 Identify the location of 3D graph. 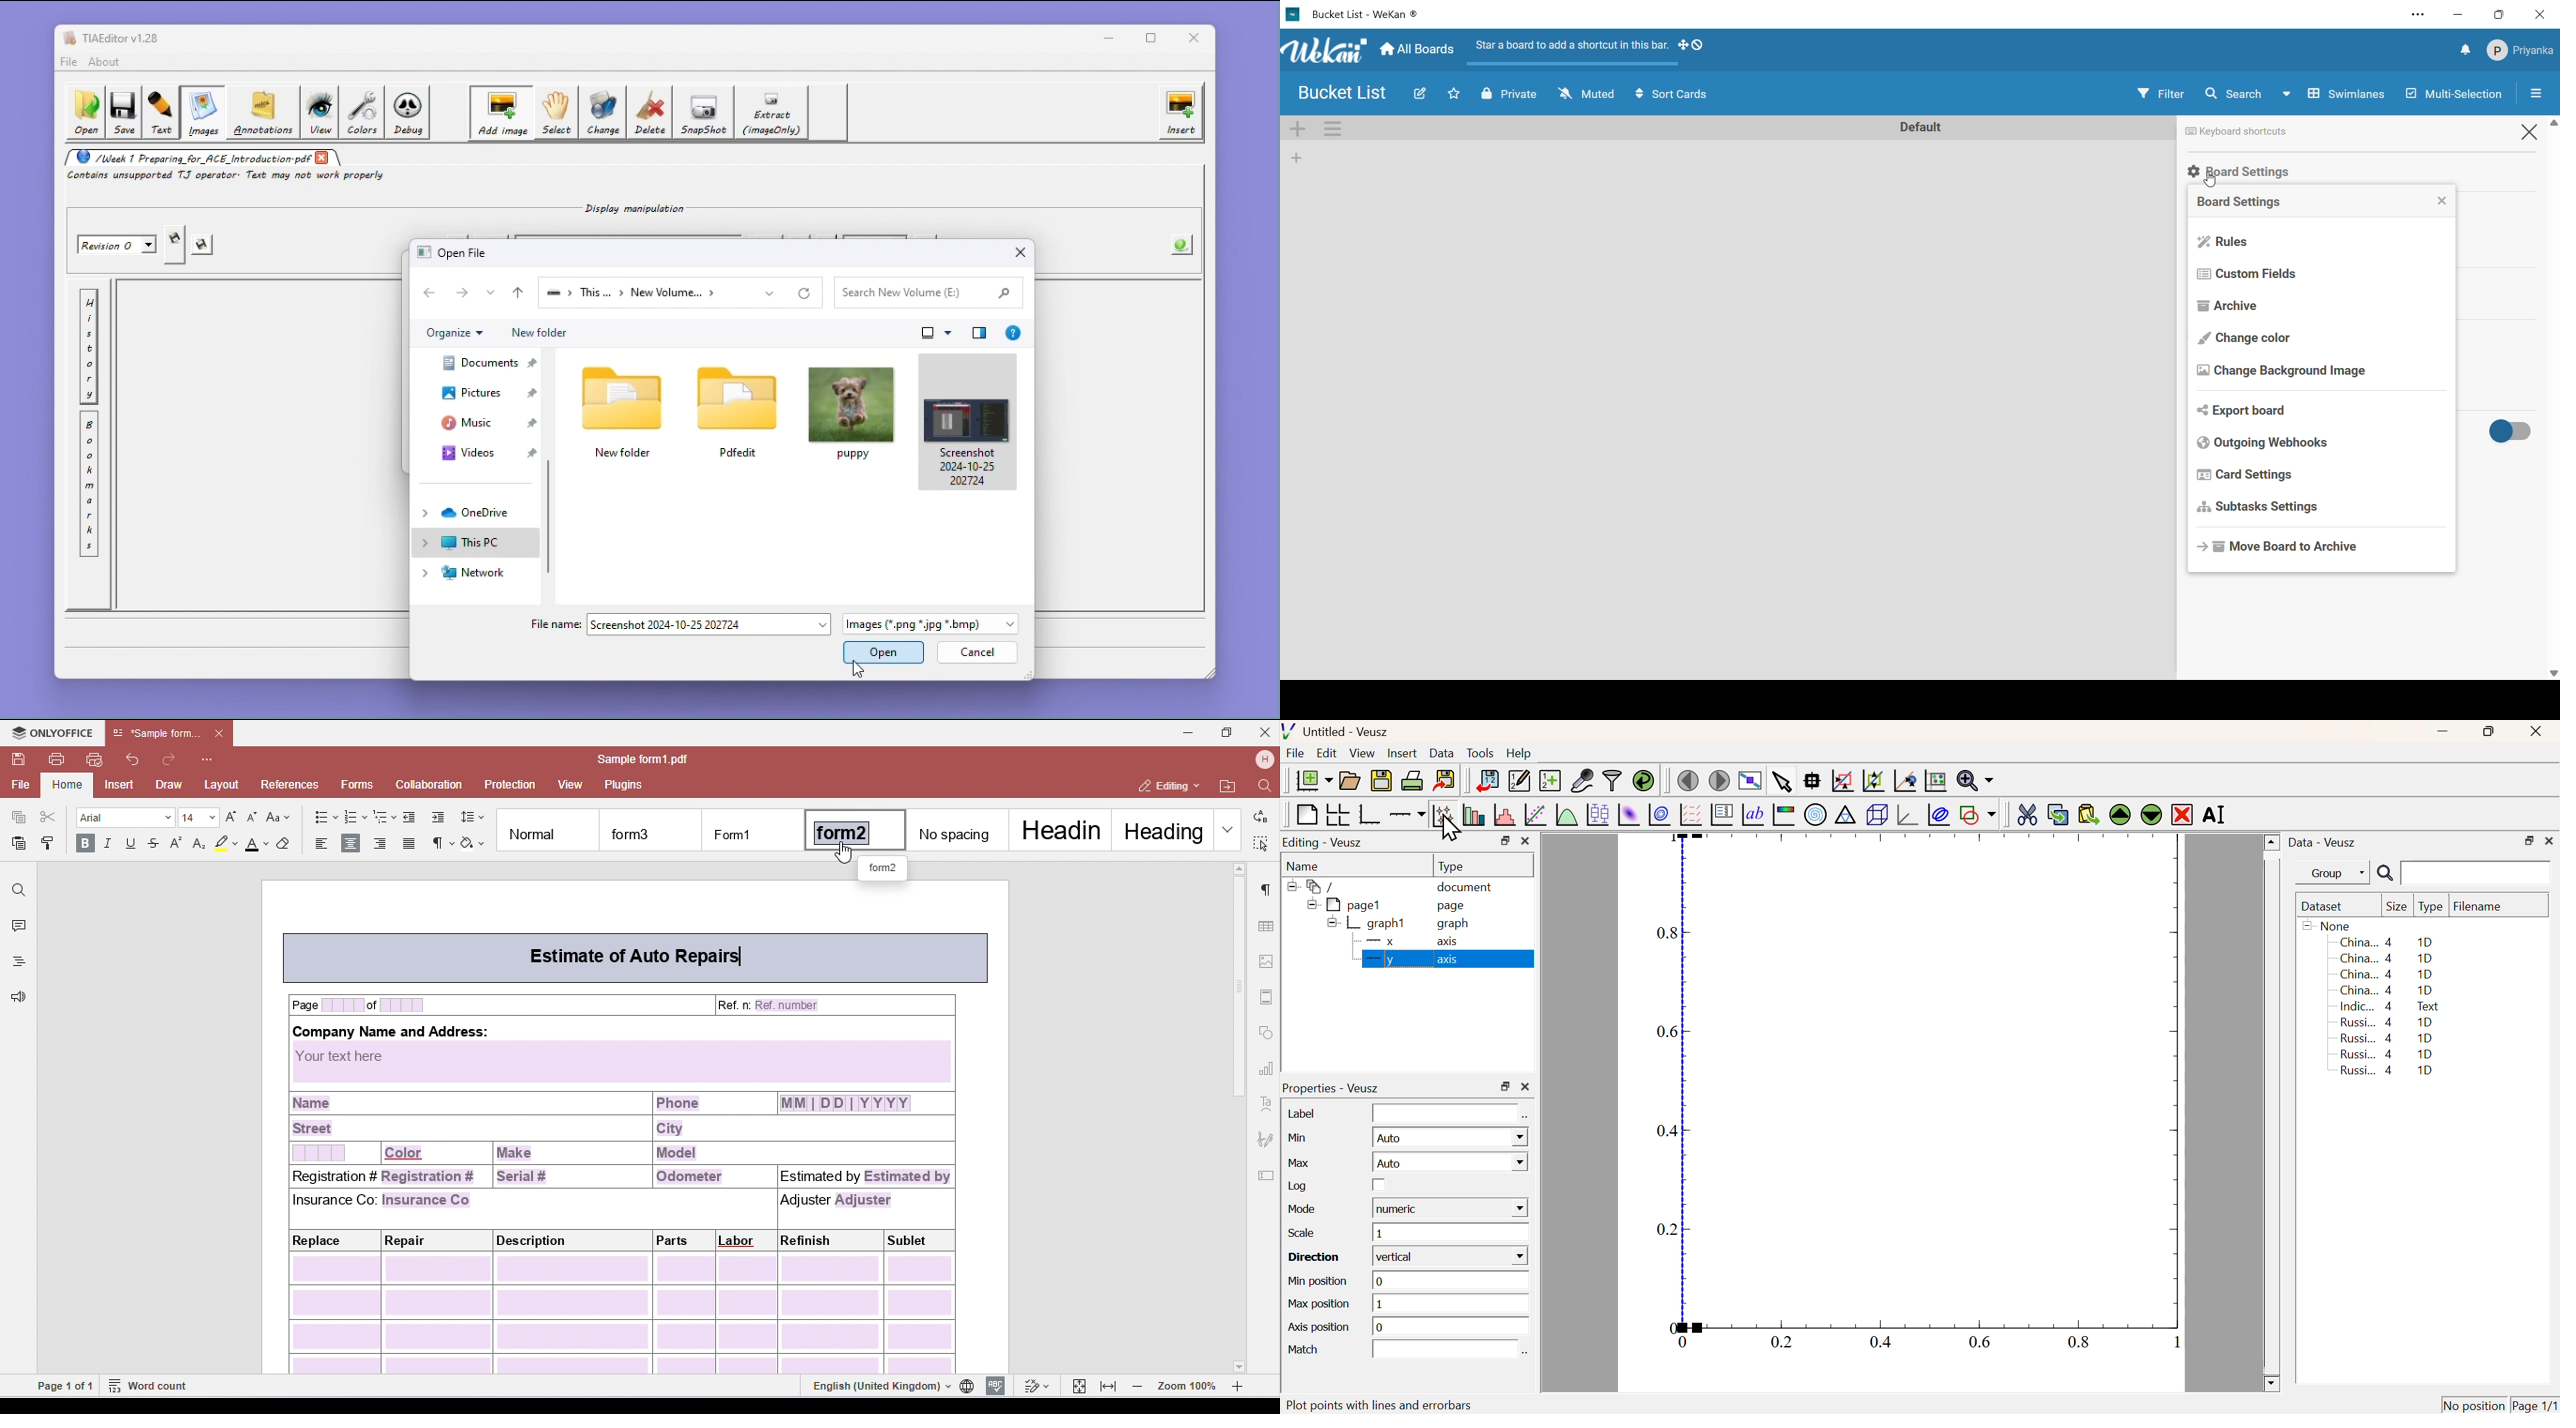
(1909, 816).